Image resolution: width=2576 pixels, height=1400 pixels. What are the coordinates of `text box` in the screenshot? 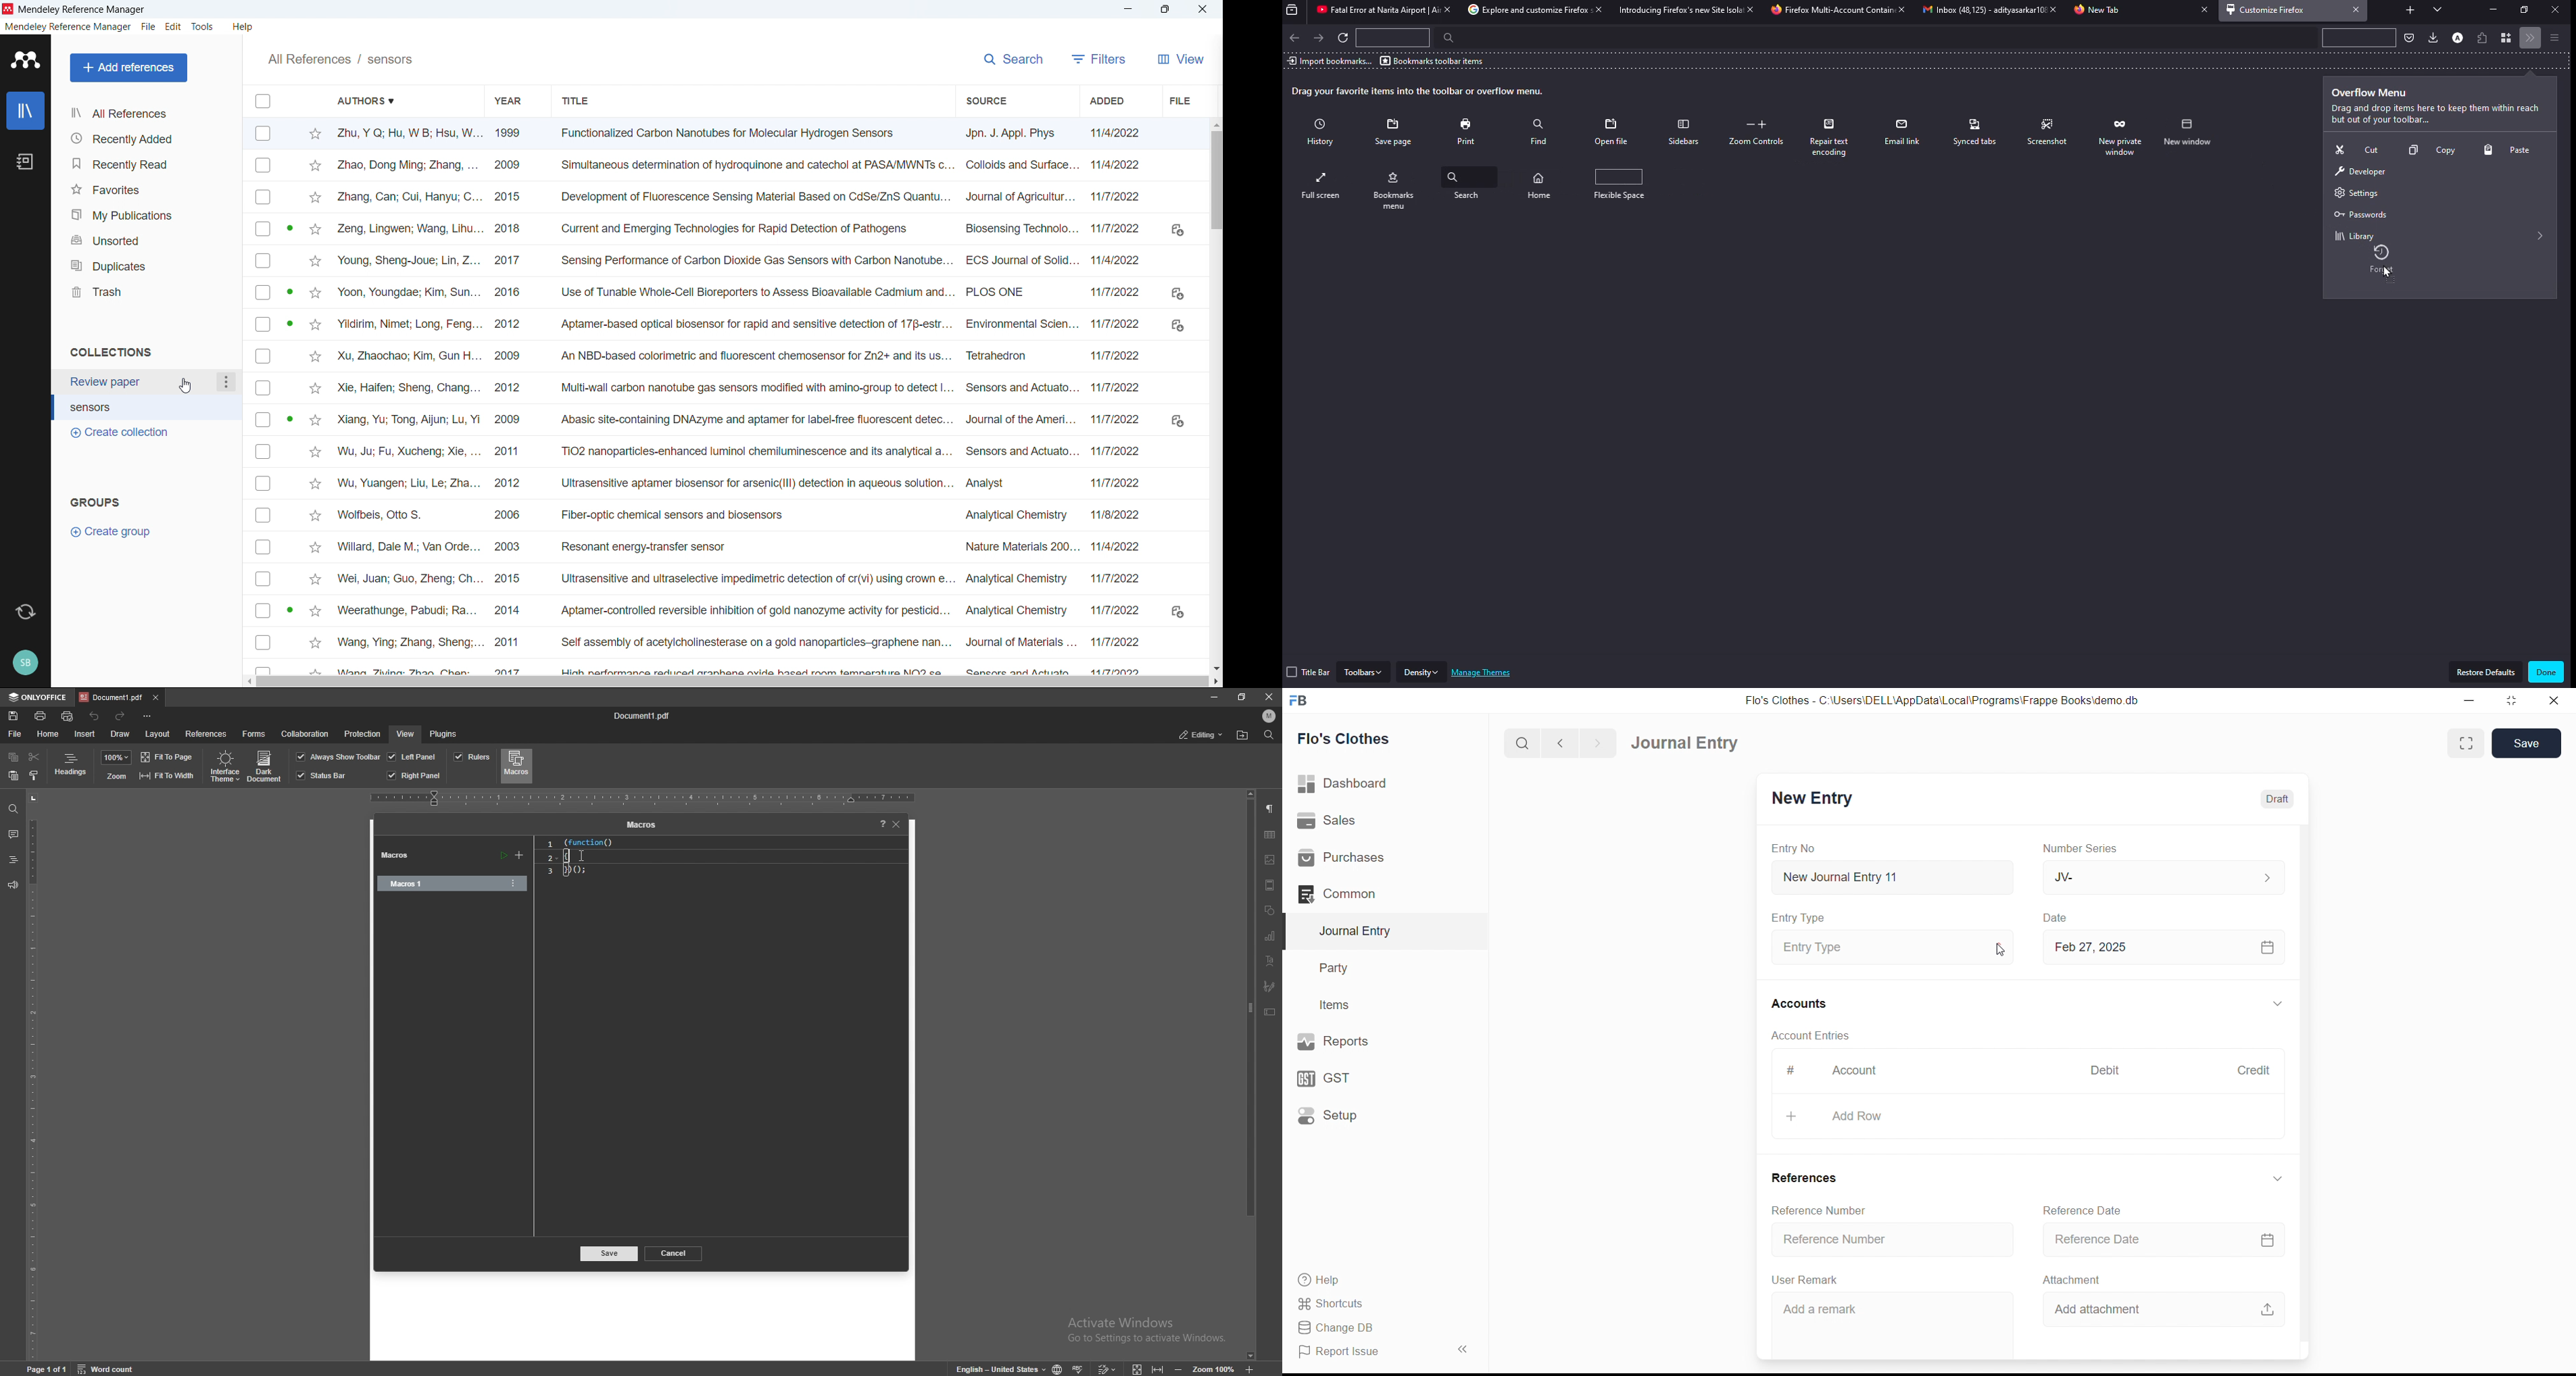 It's located at (1271, 1011).